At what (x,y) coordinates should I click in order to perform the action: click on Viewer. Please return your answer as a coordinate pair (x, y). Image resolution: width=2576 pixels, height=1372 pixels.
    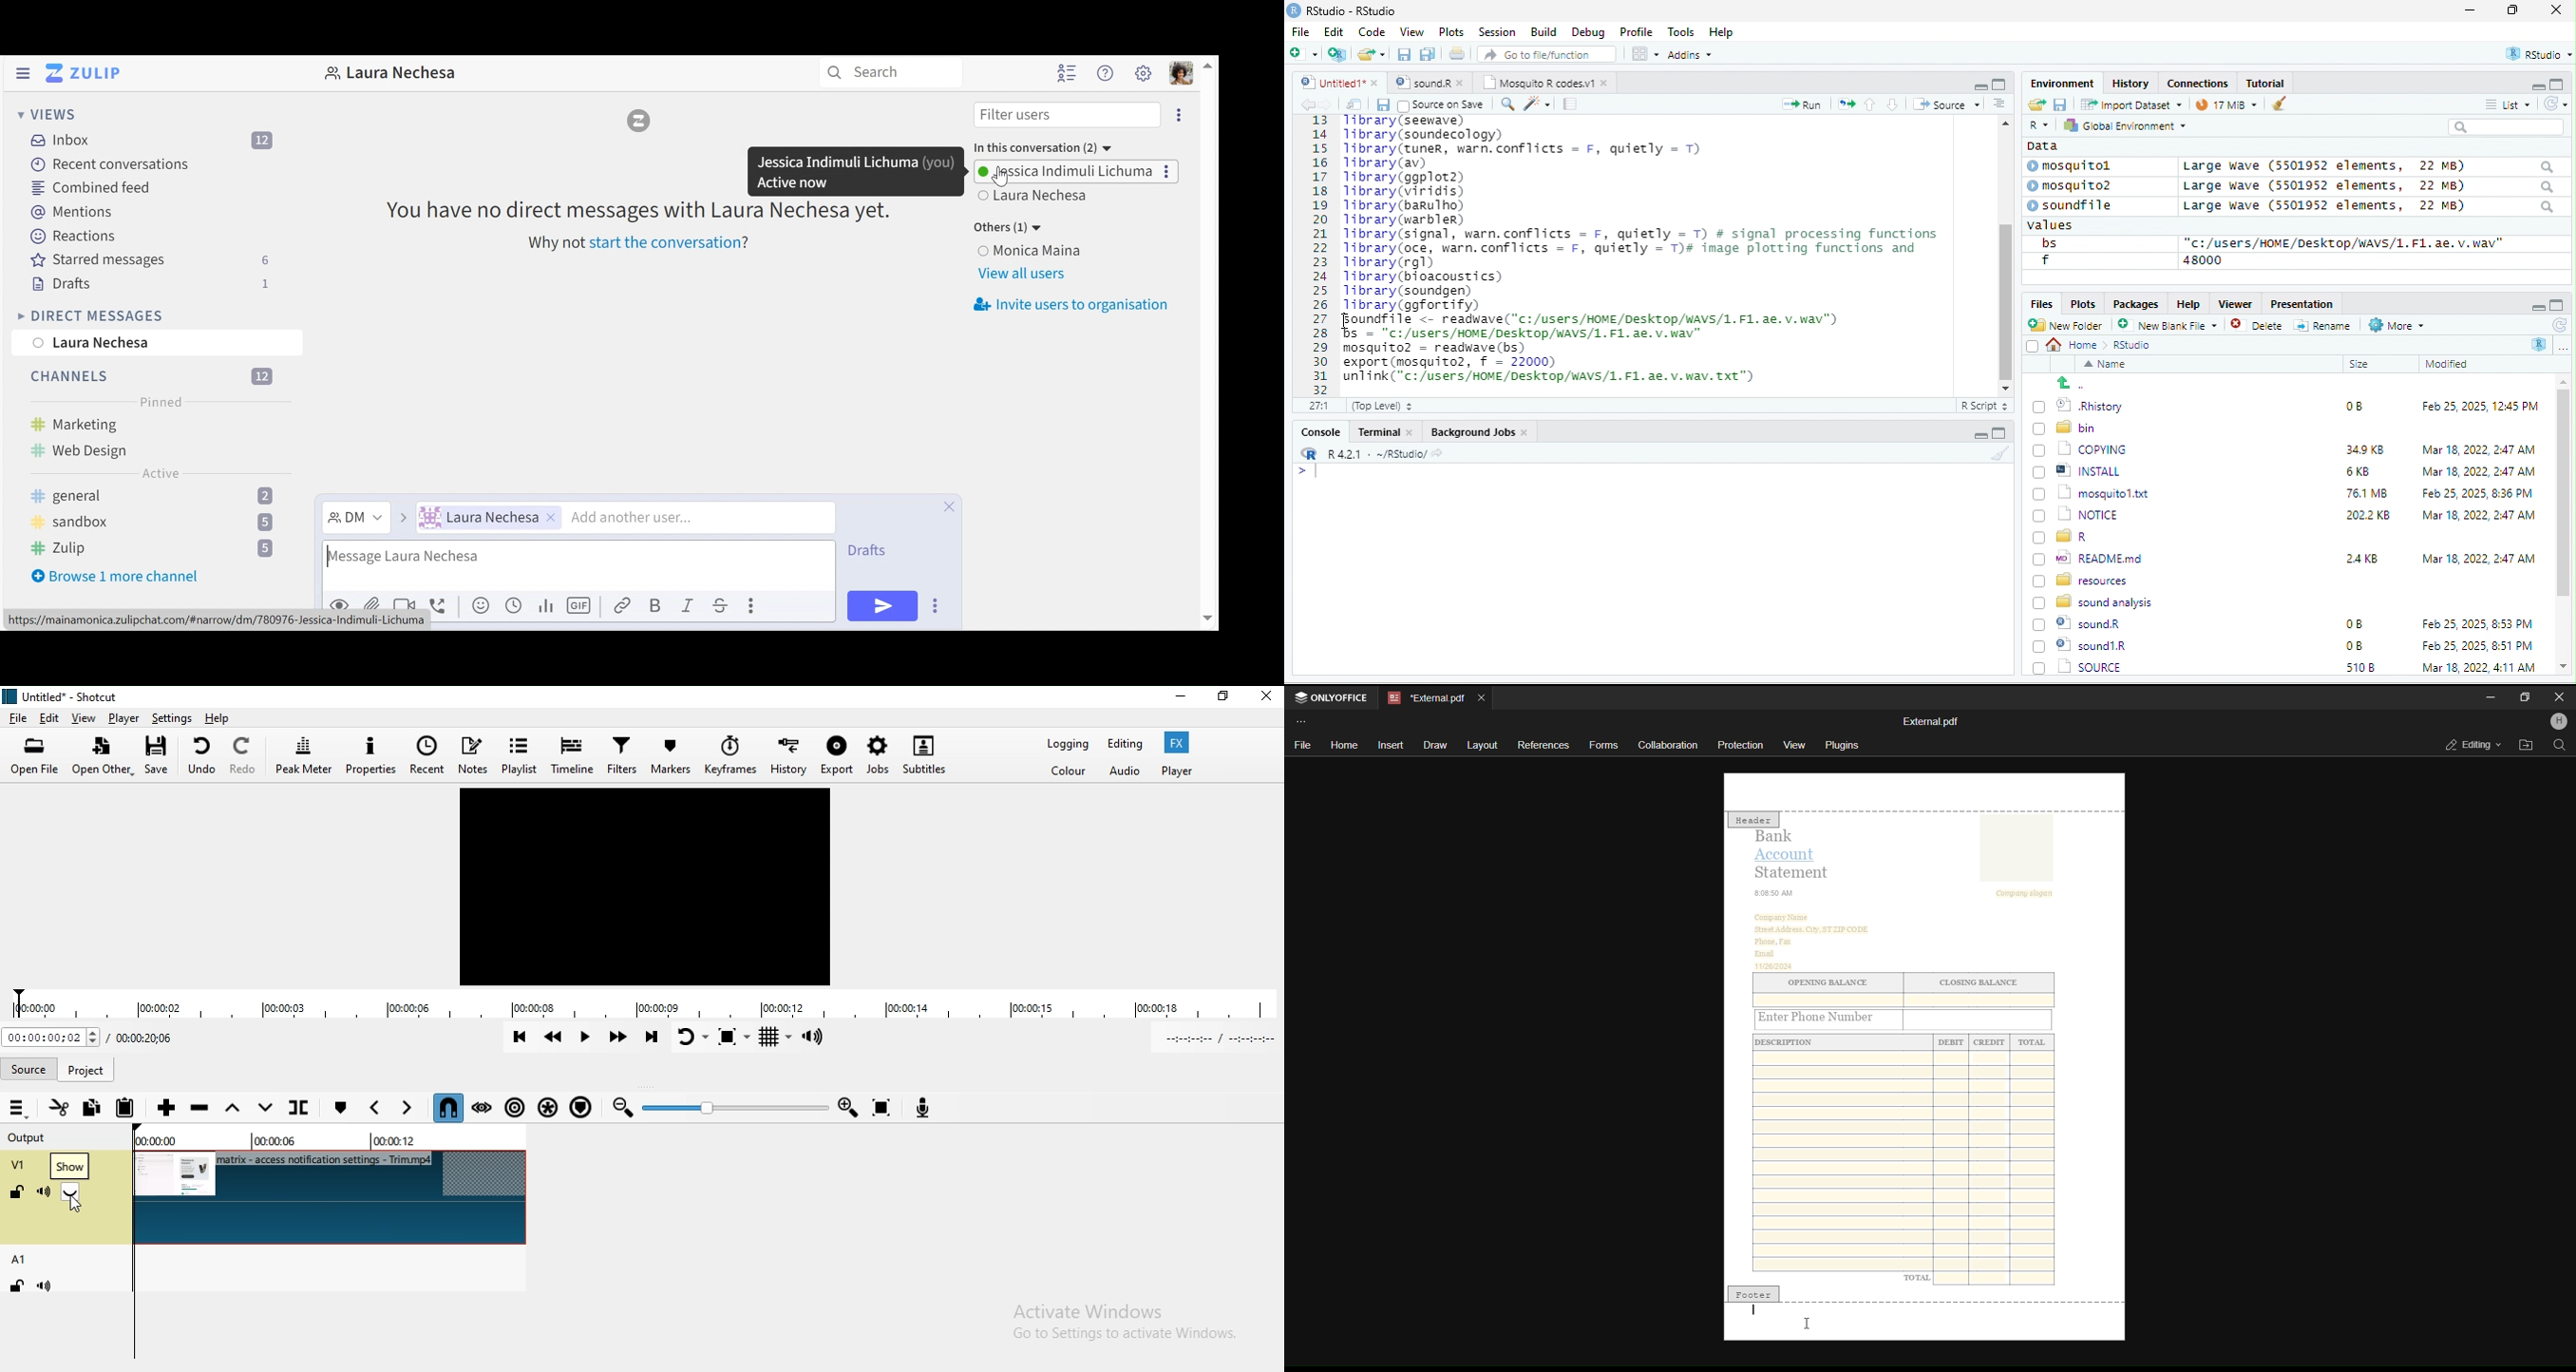
    Looking at the image, I should click on (2233, 305).